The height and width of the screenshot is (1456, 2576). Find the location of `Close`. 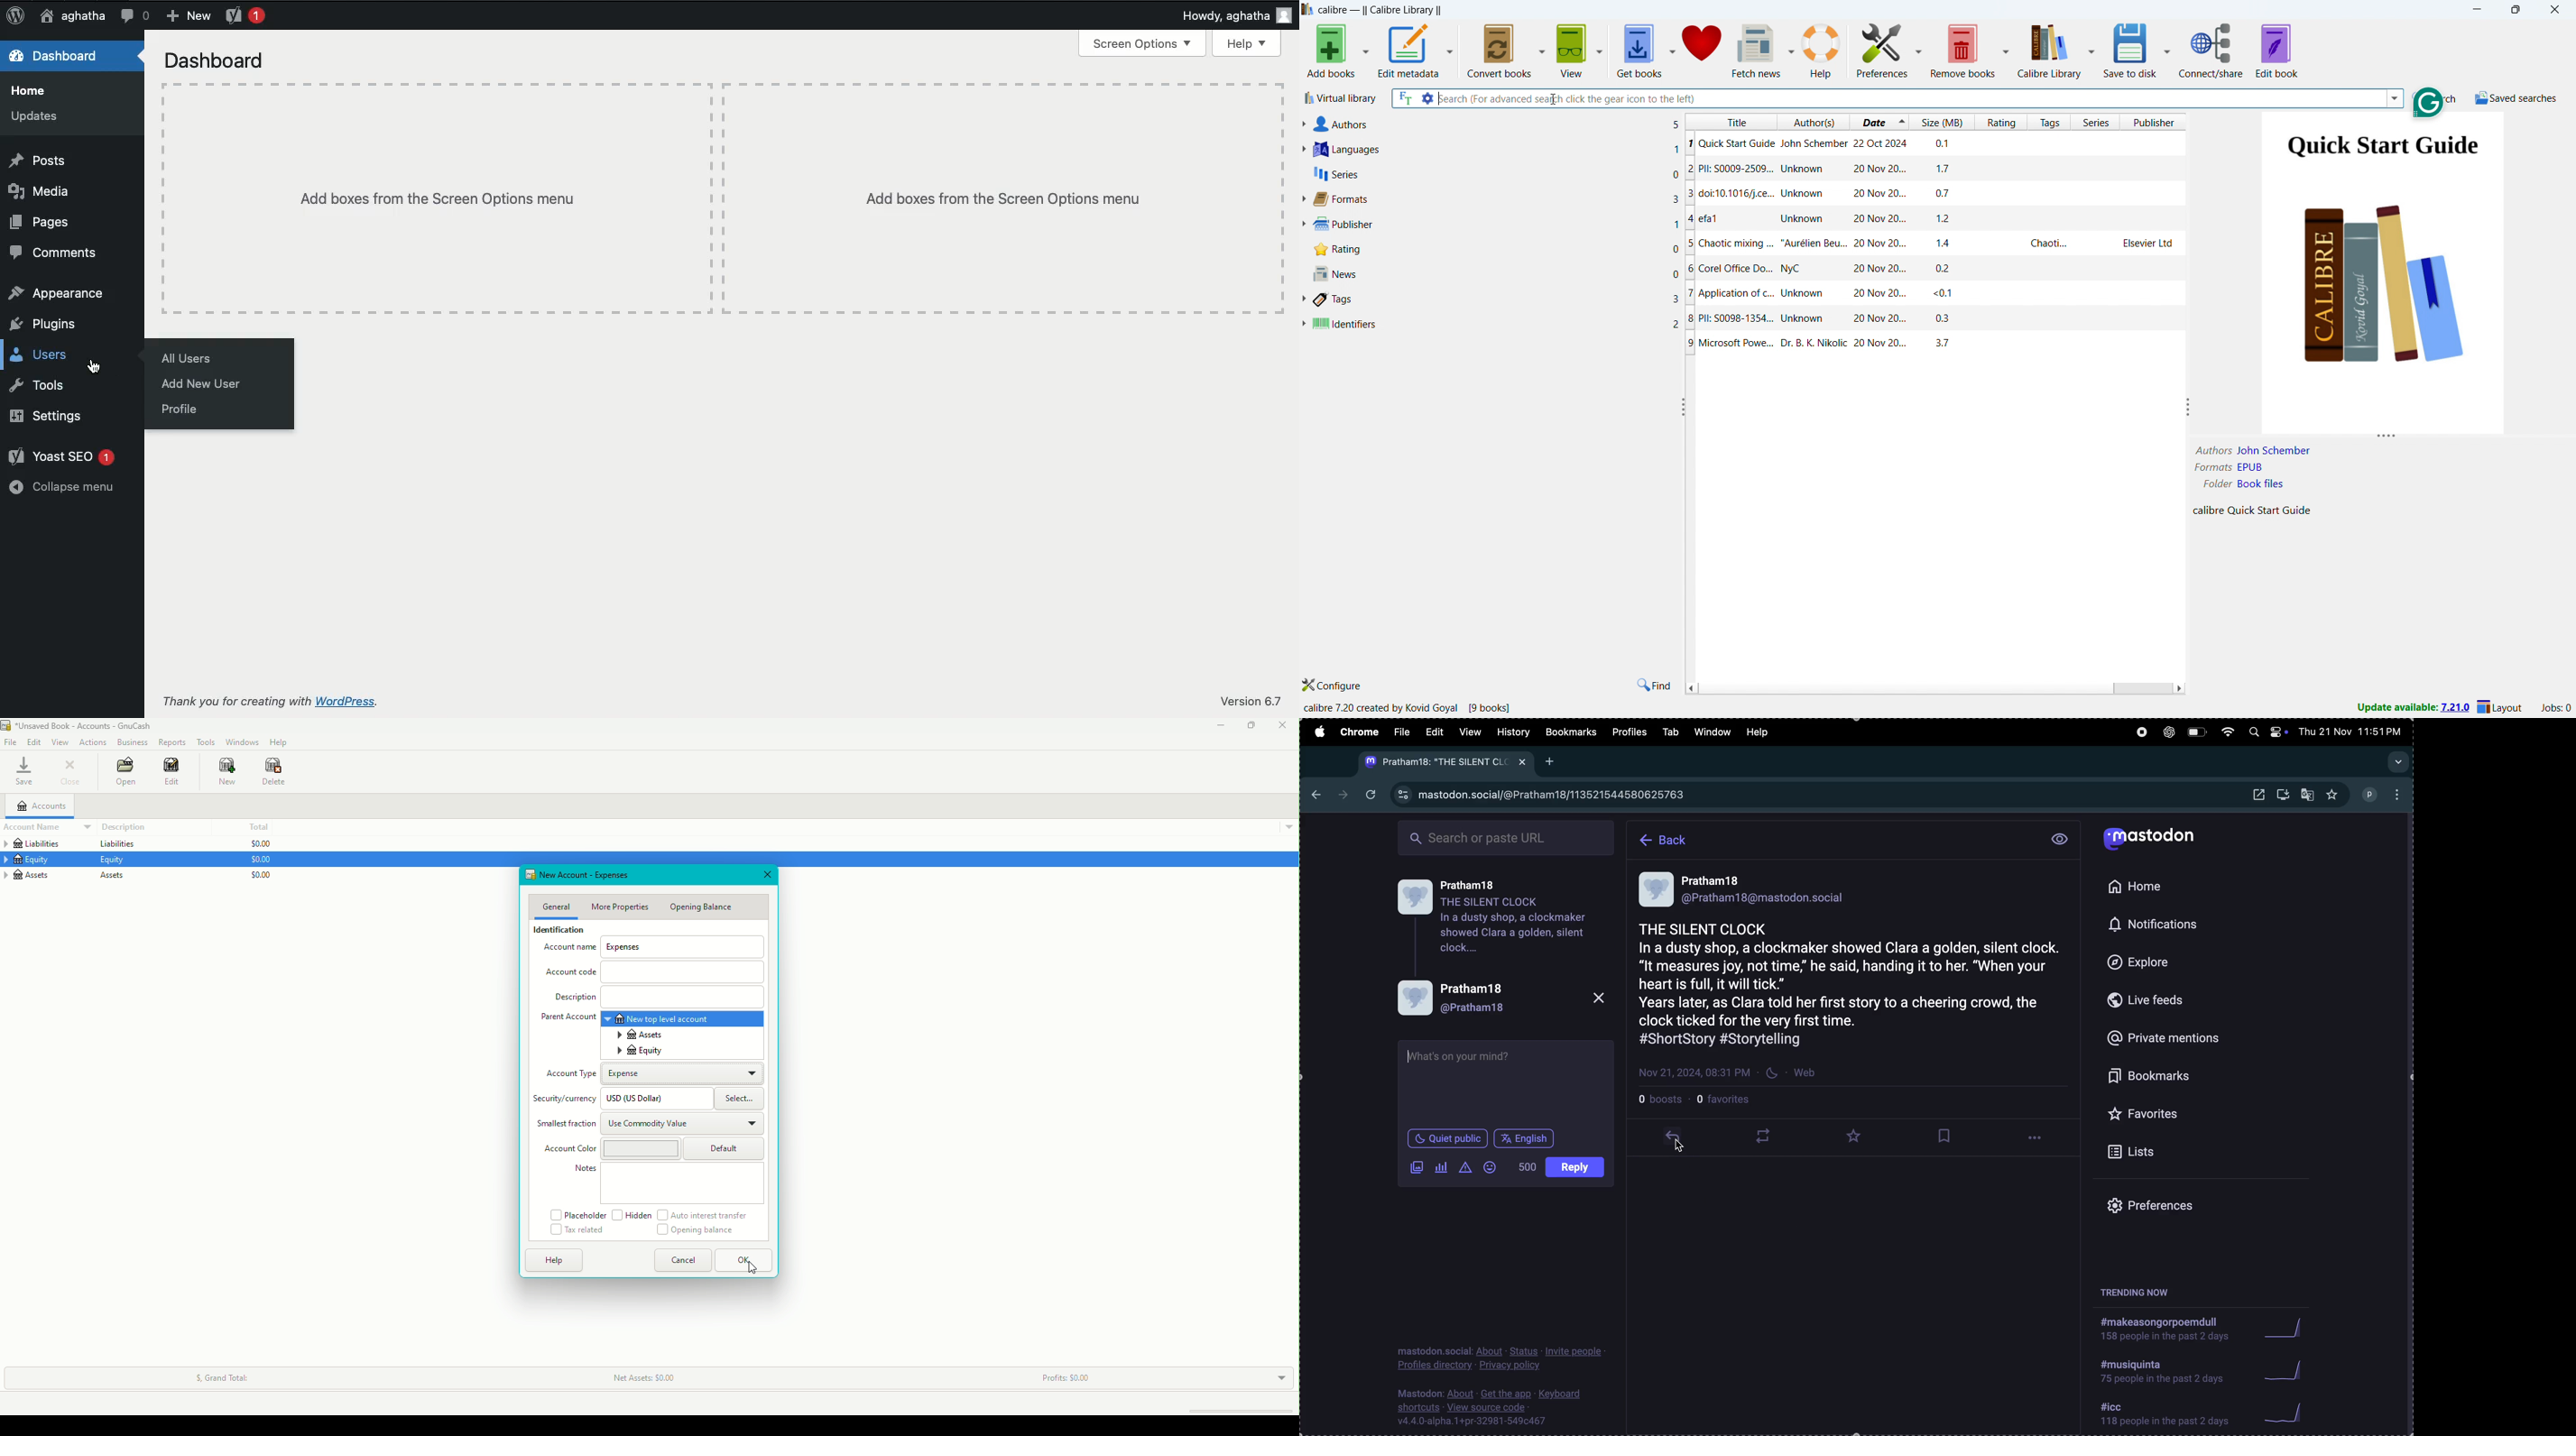

Close is located at coordinates (1284, 727).